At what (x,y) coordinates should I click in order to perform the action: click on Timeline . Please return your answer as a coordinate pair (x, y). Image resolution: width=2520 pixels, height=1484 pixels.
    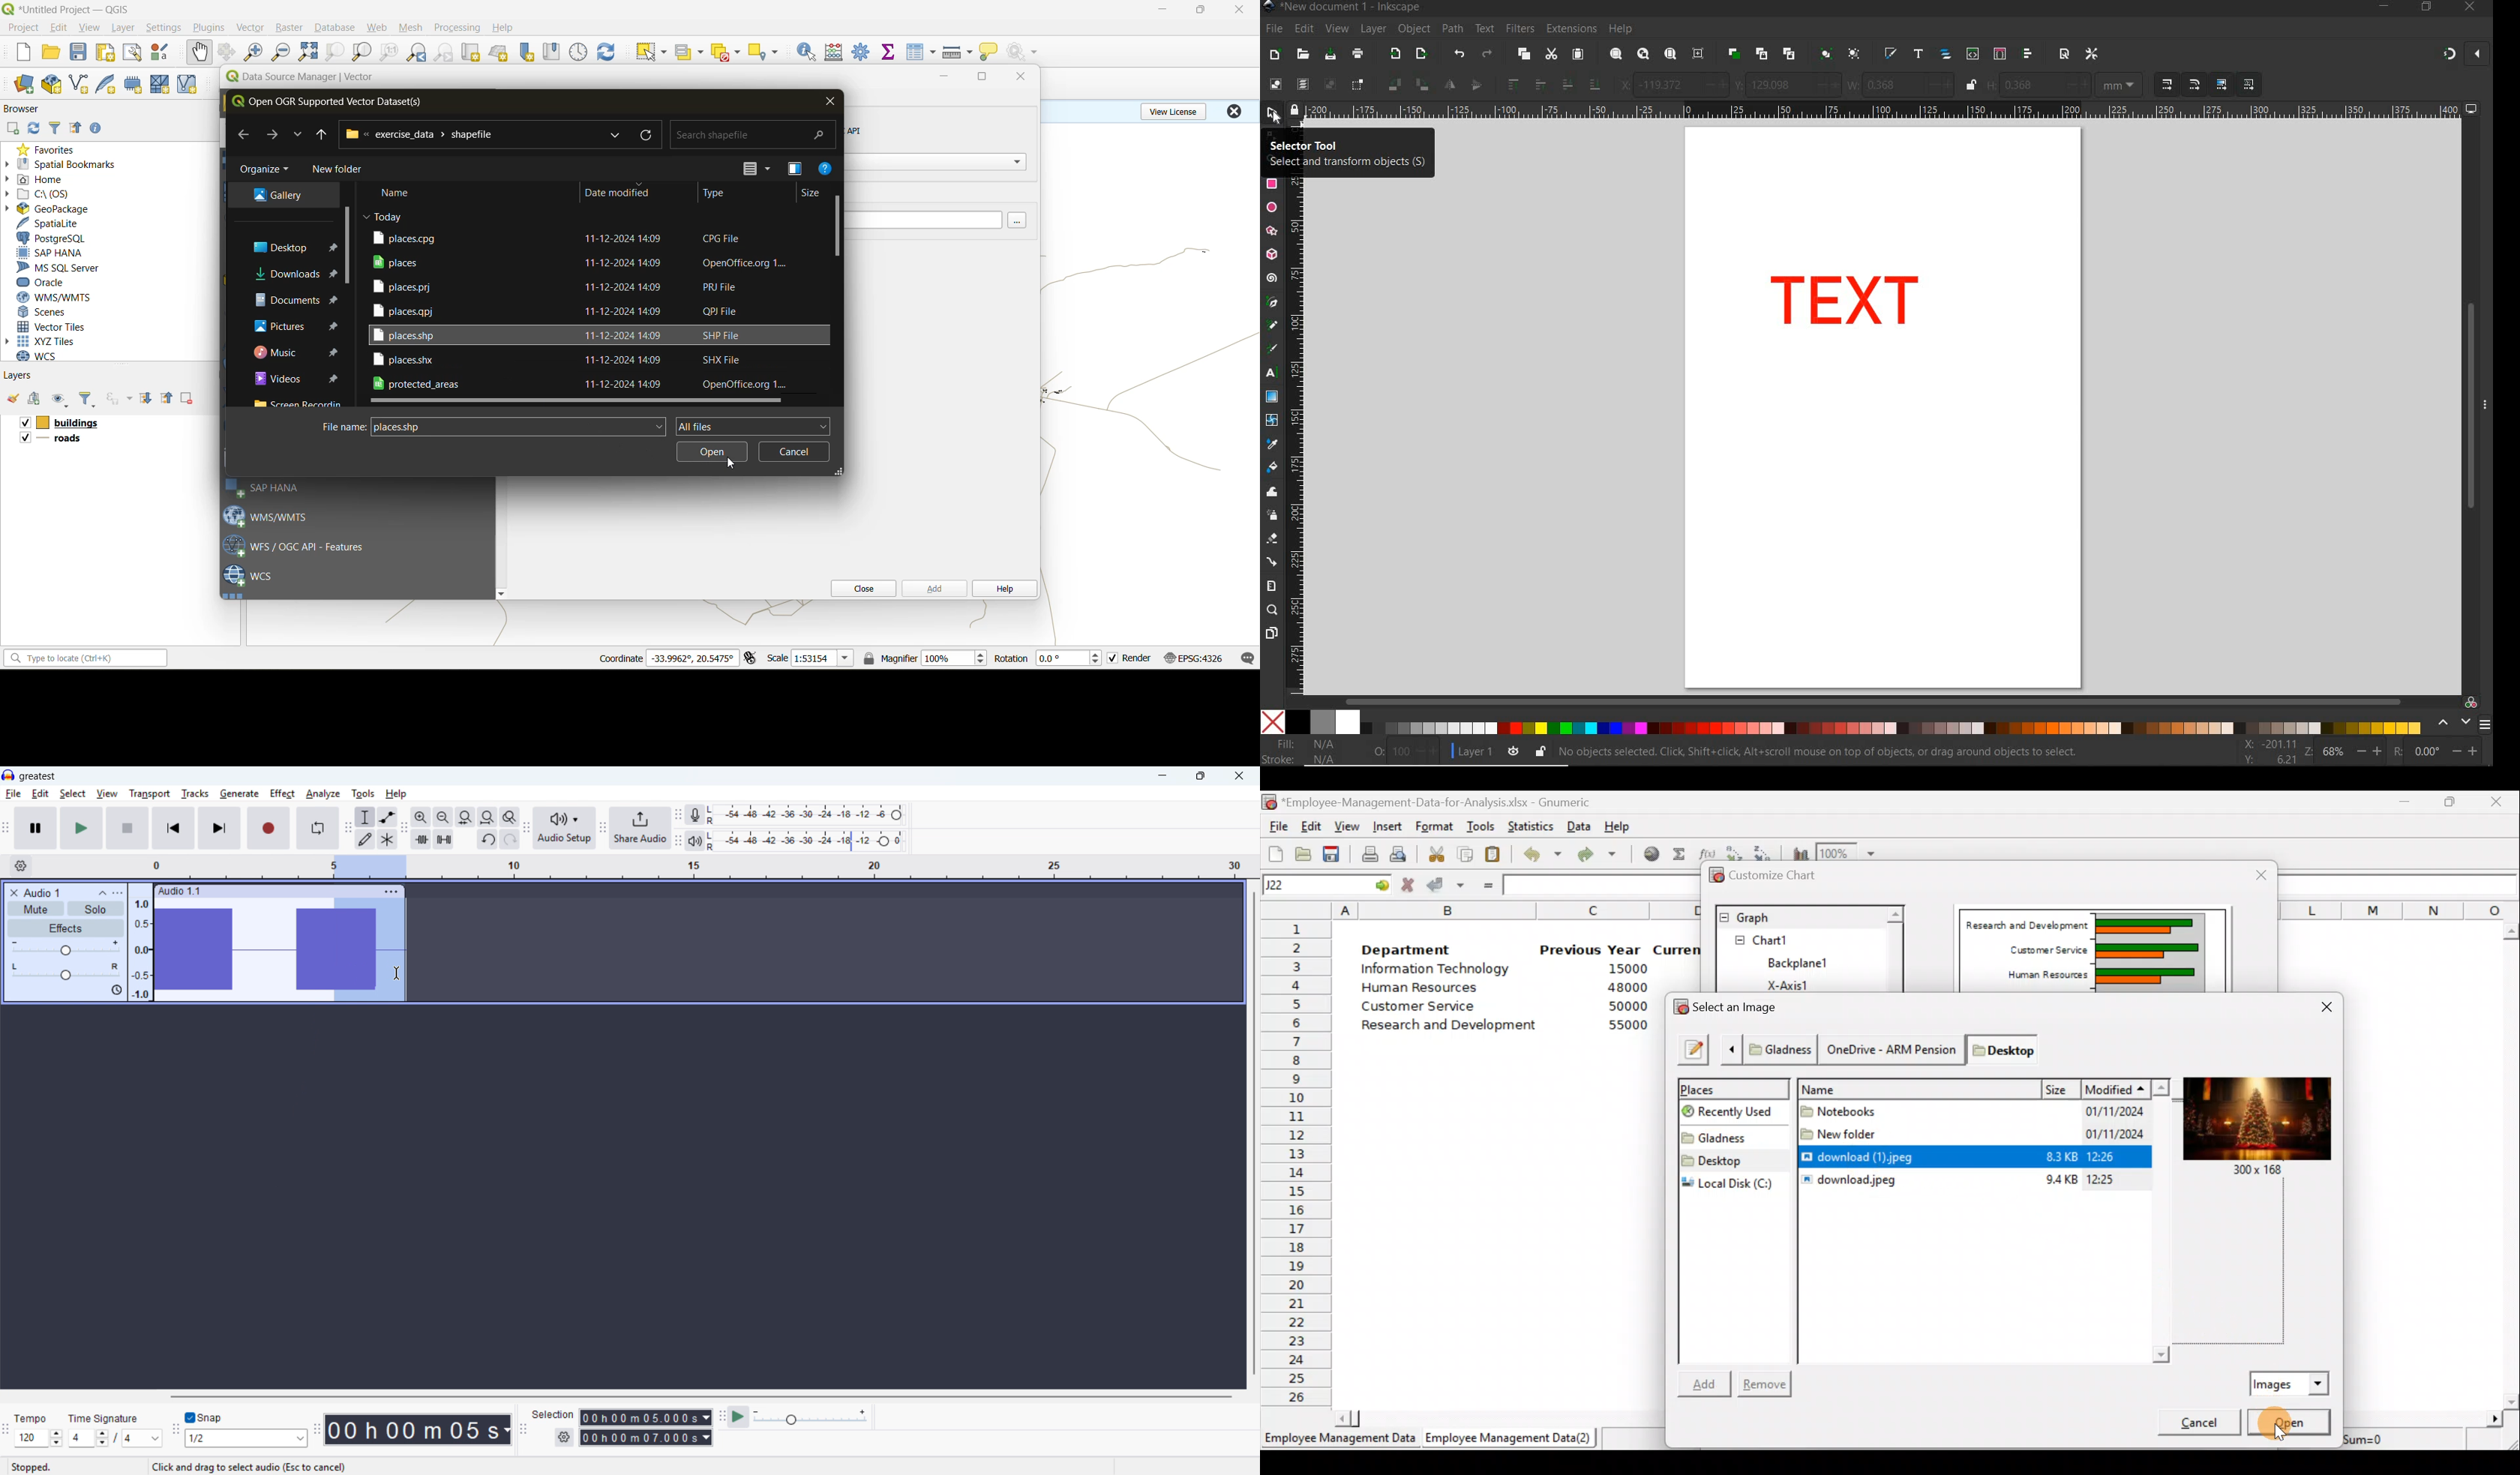
    Looking at the image, I should click on (699, 867).